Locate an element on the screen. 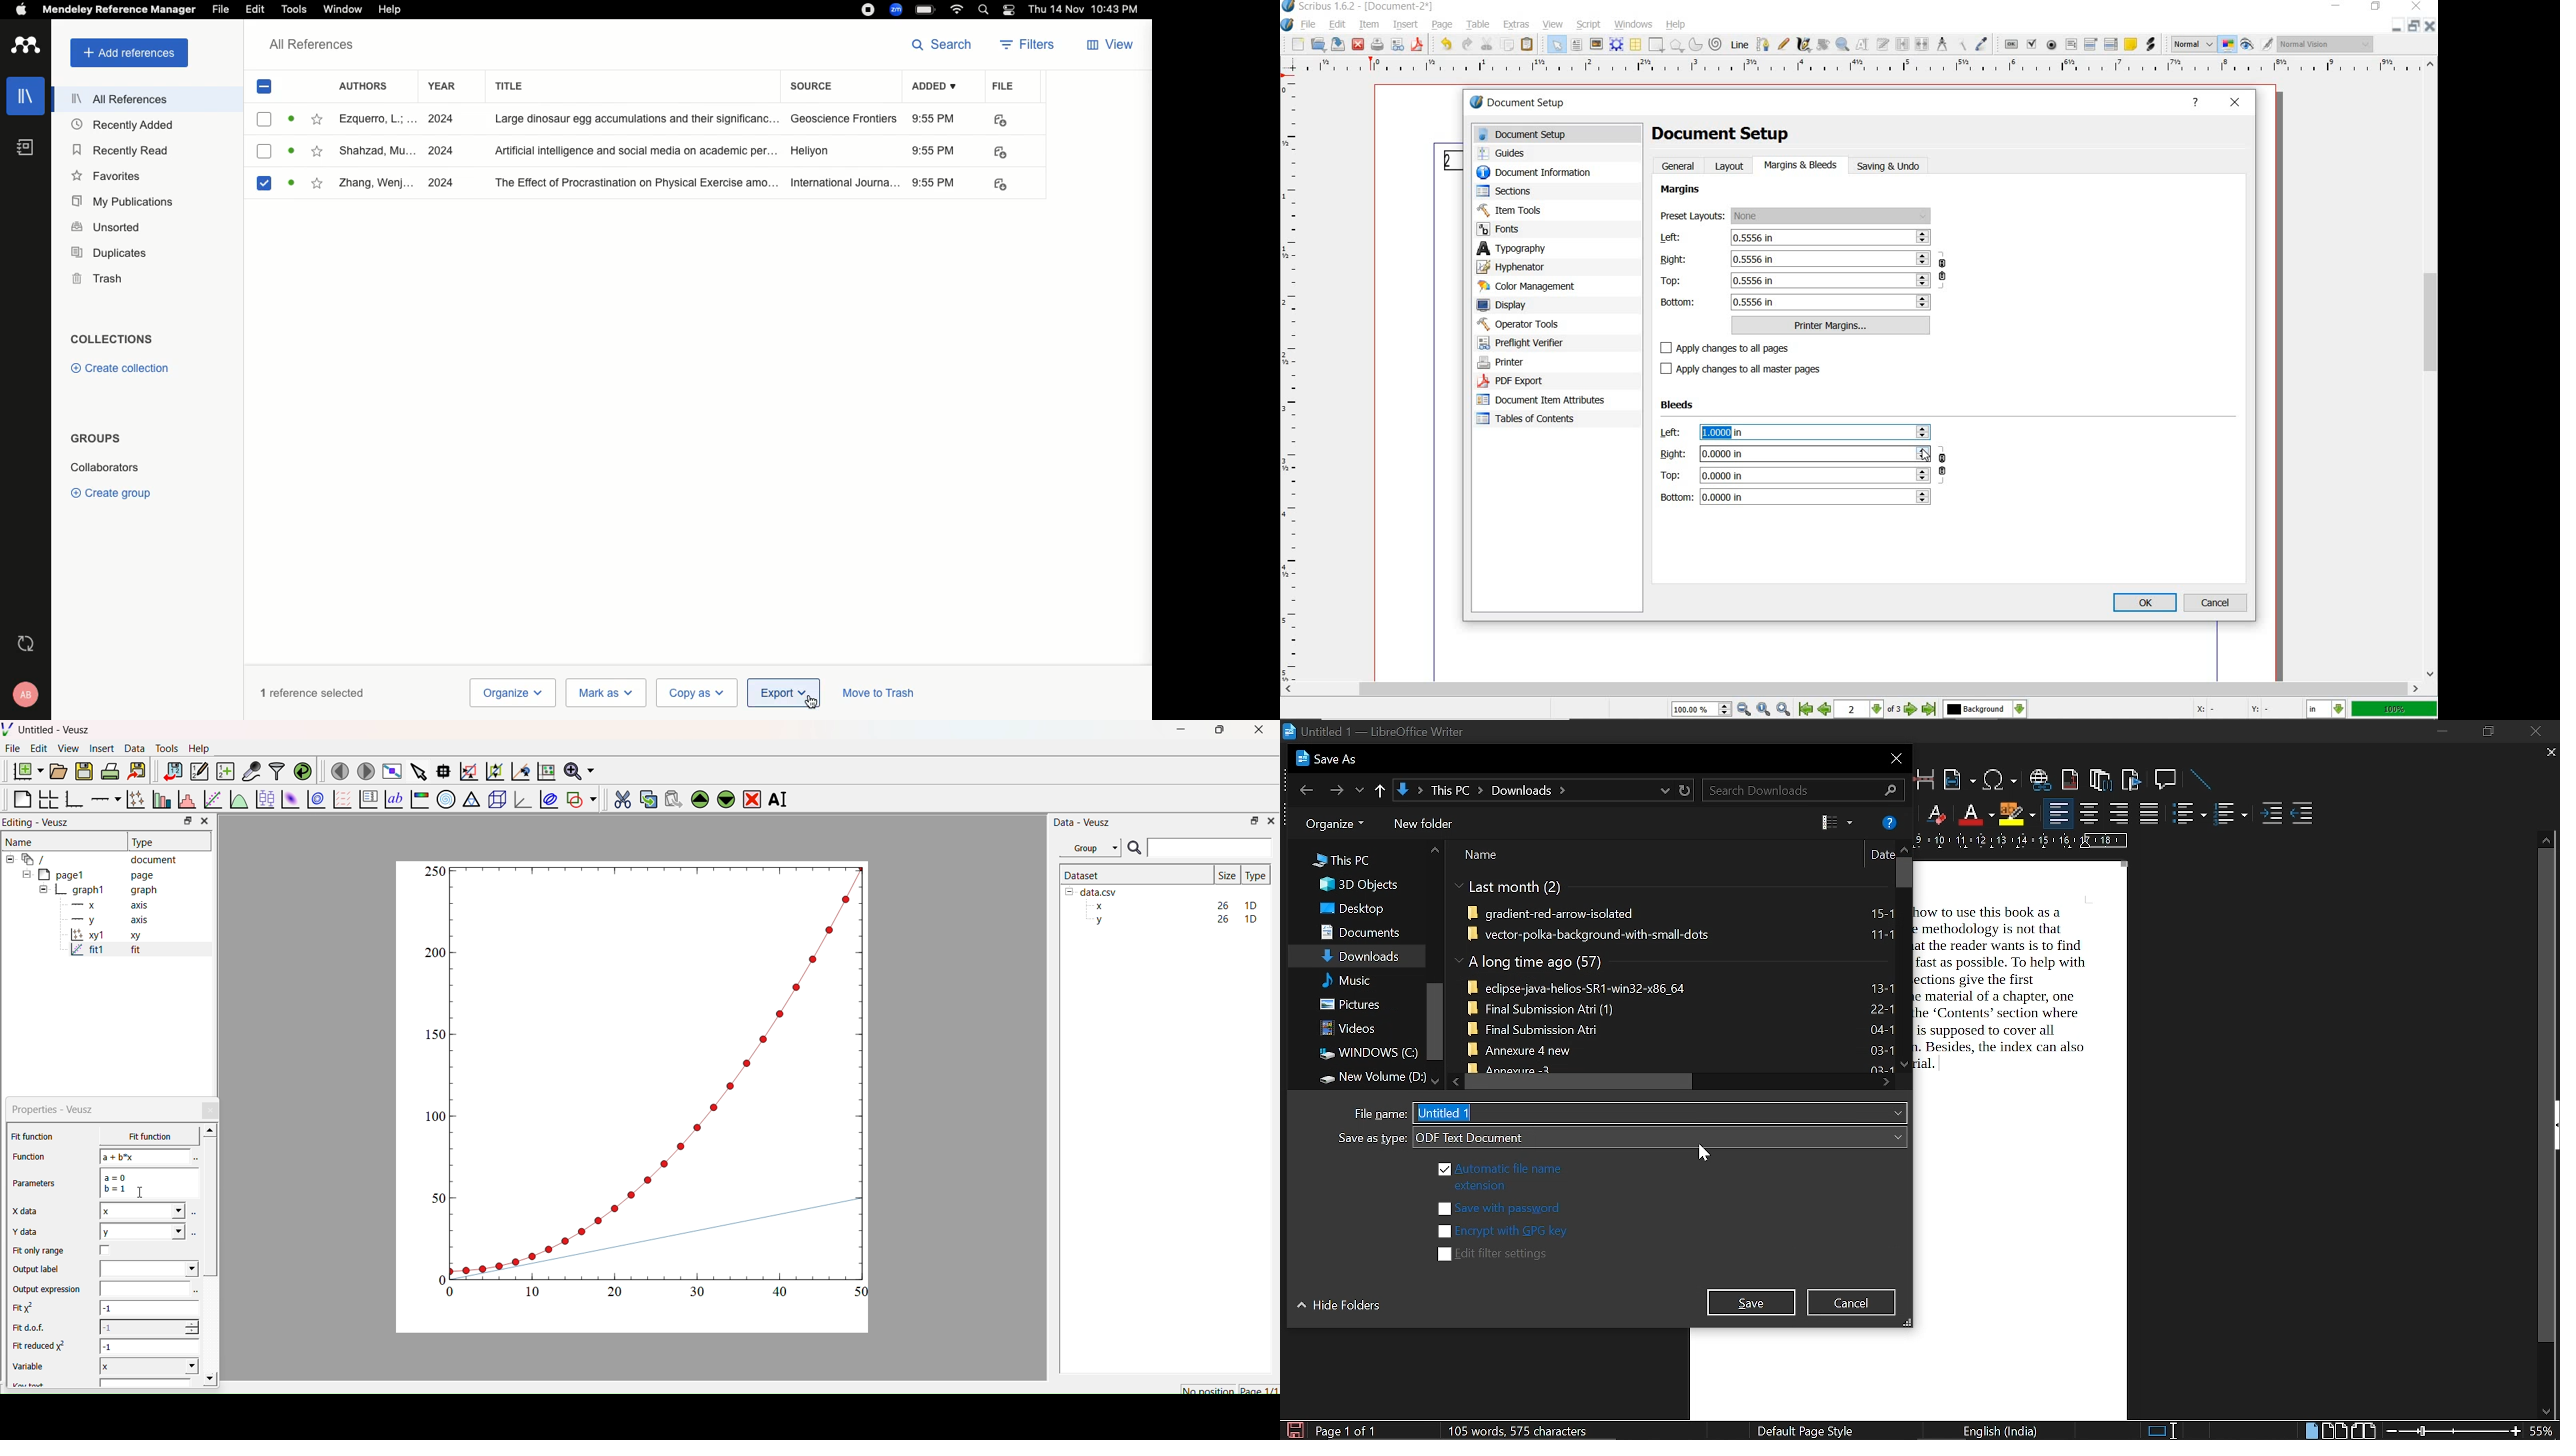 This screenshot has height=1456, width=2576. Collections is located at coordinates (112, 341).